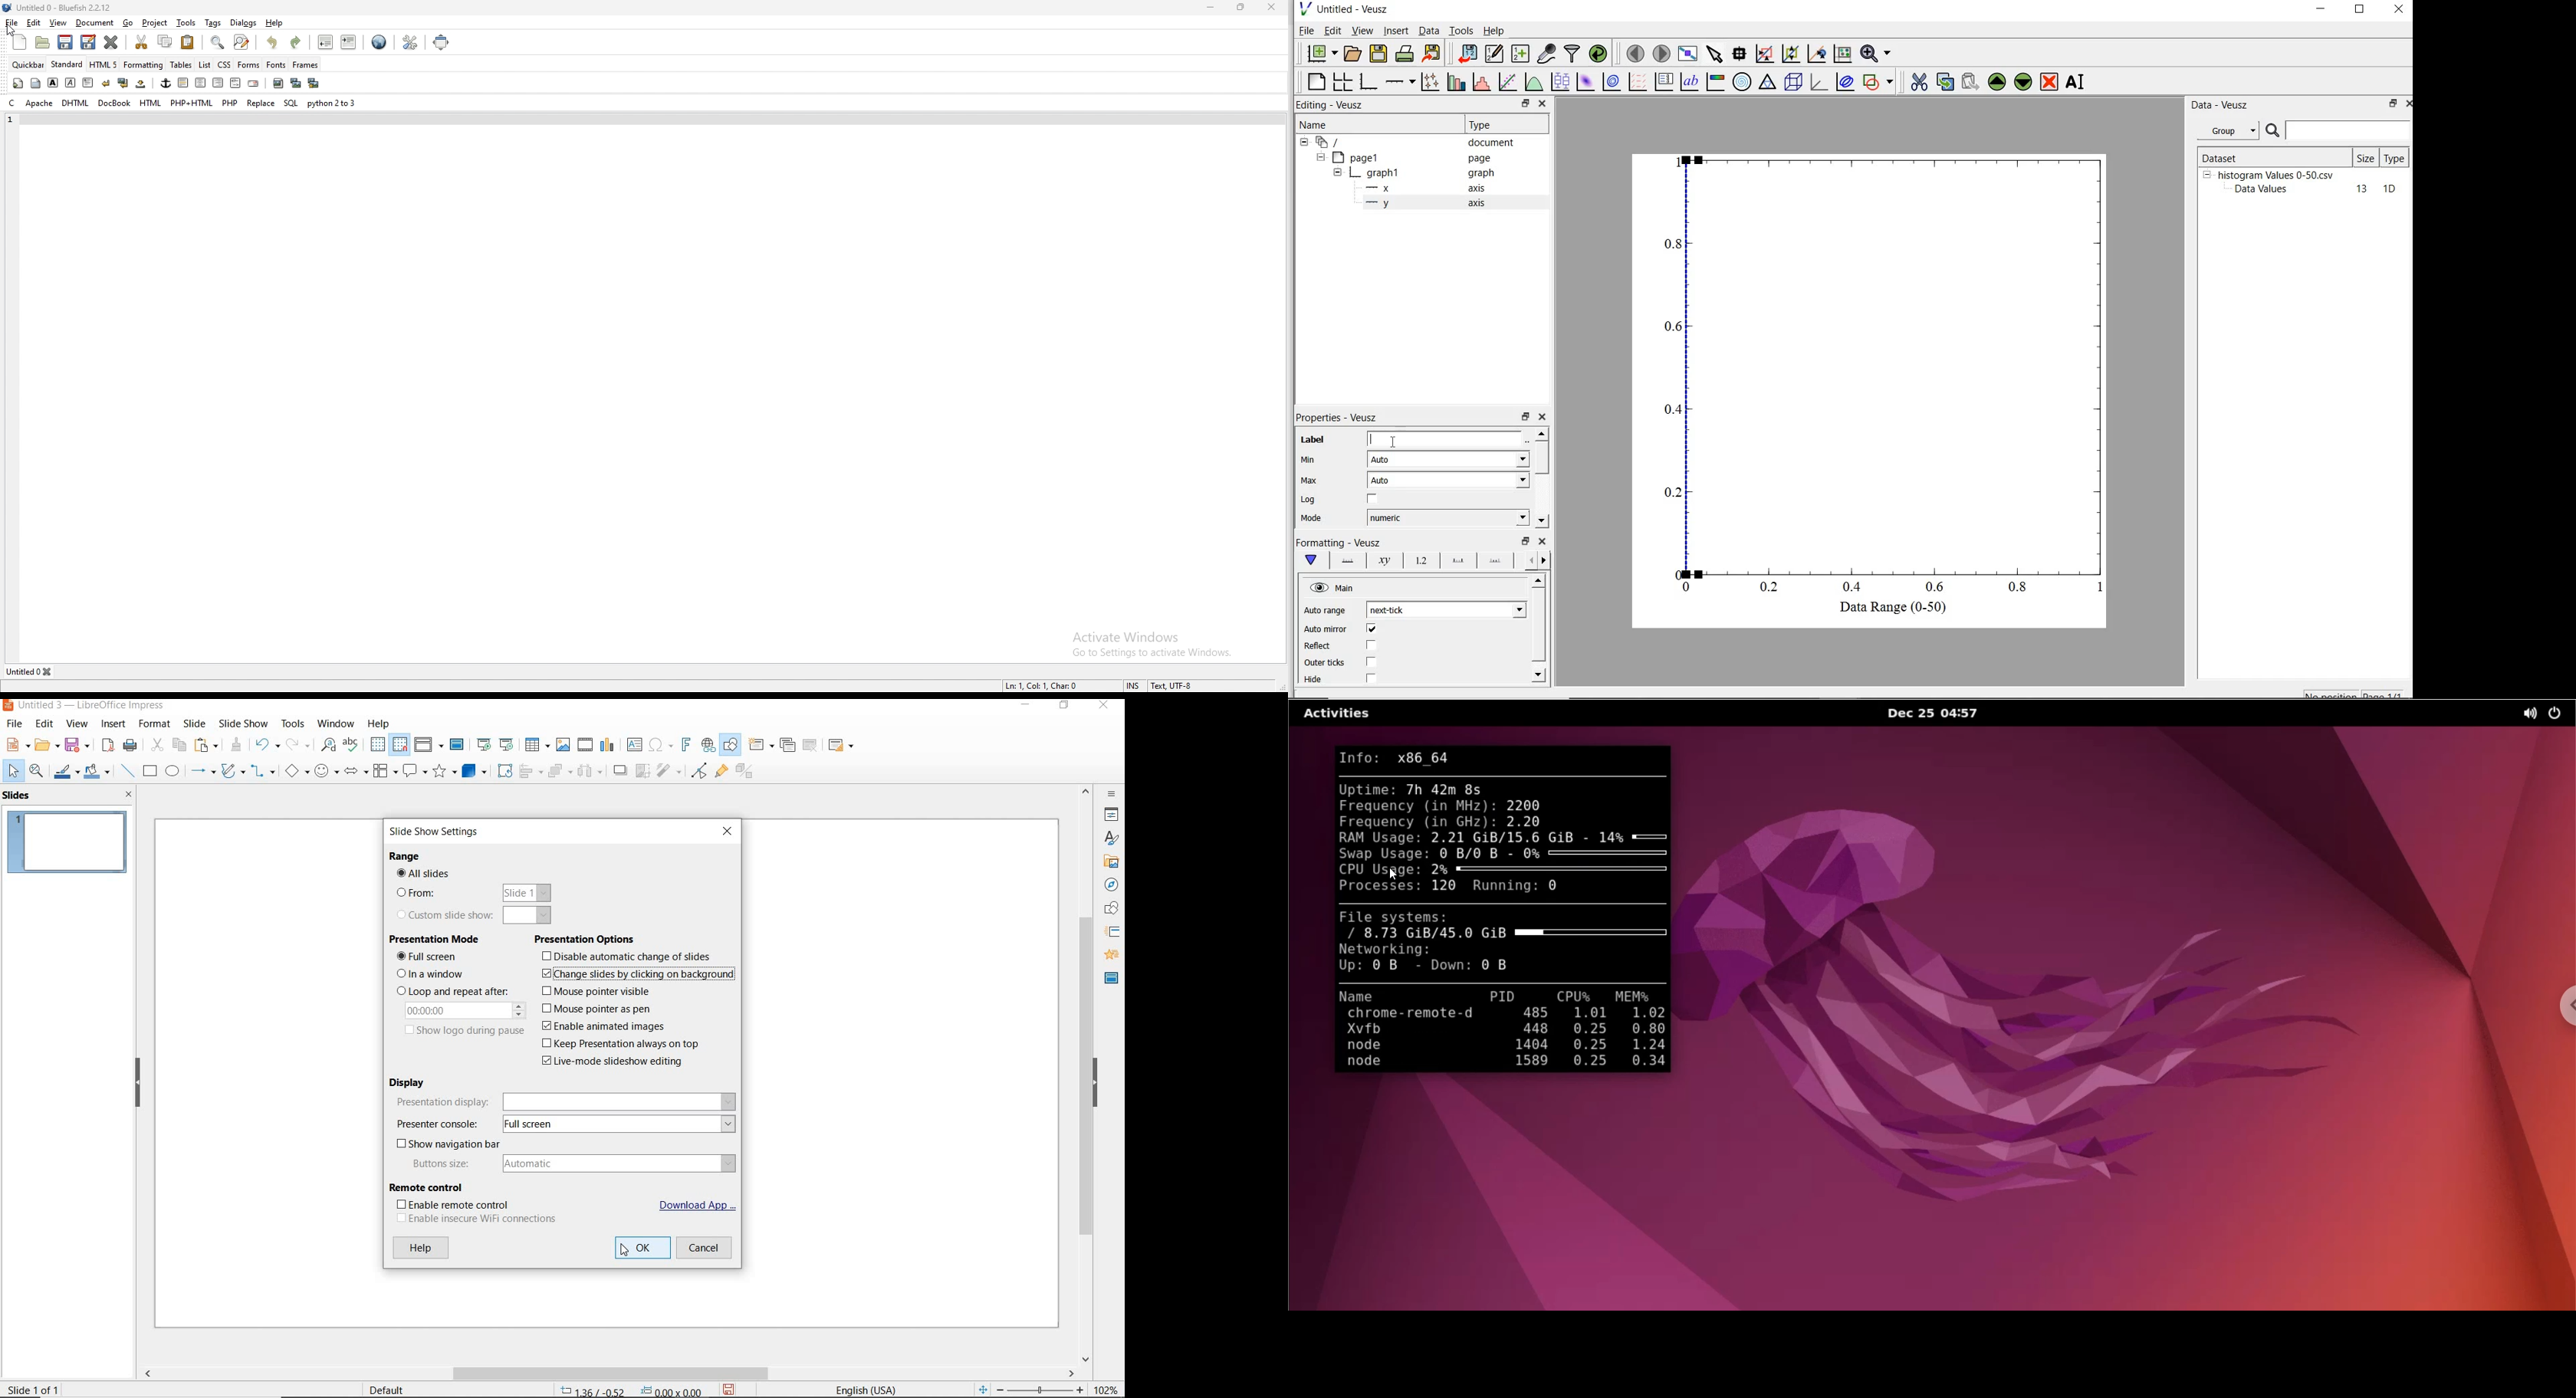 This screenshot has width=2576, height=1400. Describe the element at coordinates (1319, 157) in the screenshot. I see `hide` at that location.